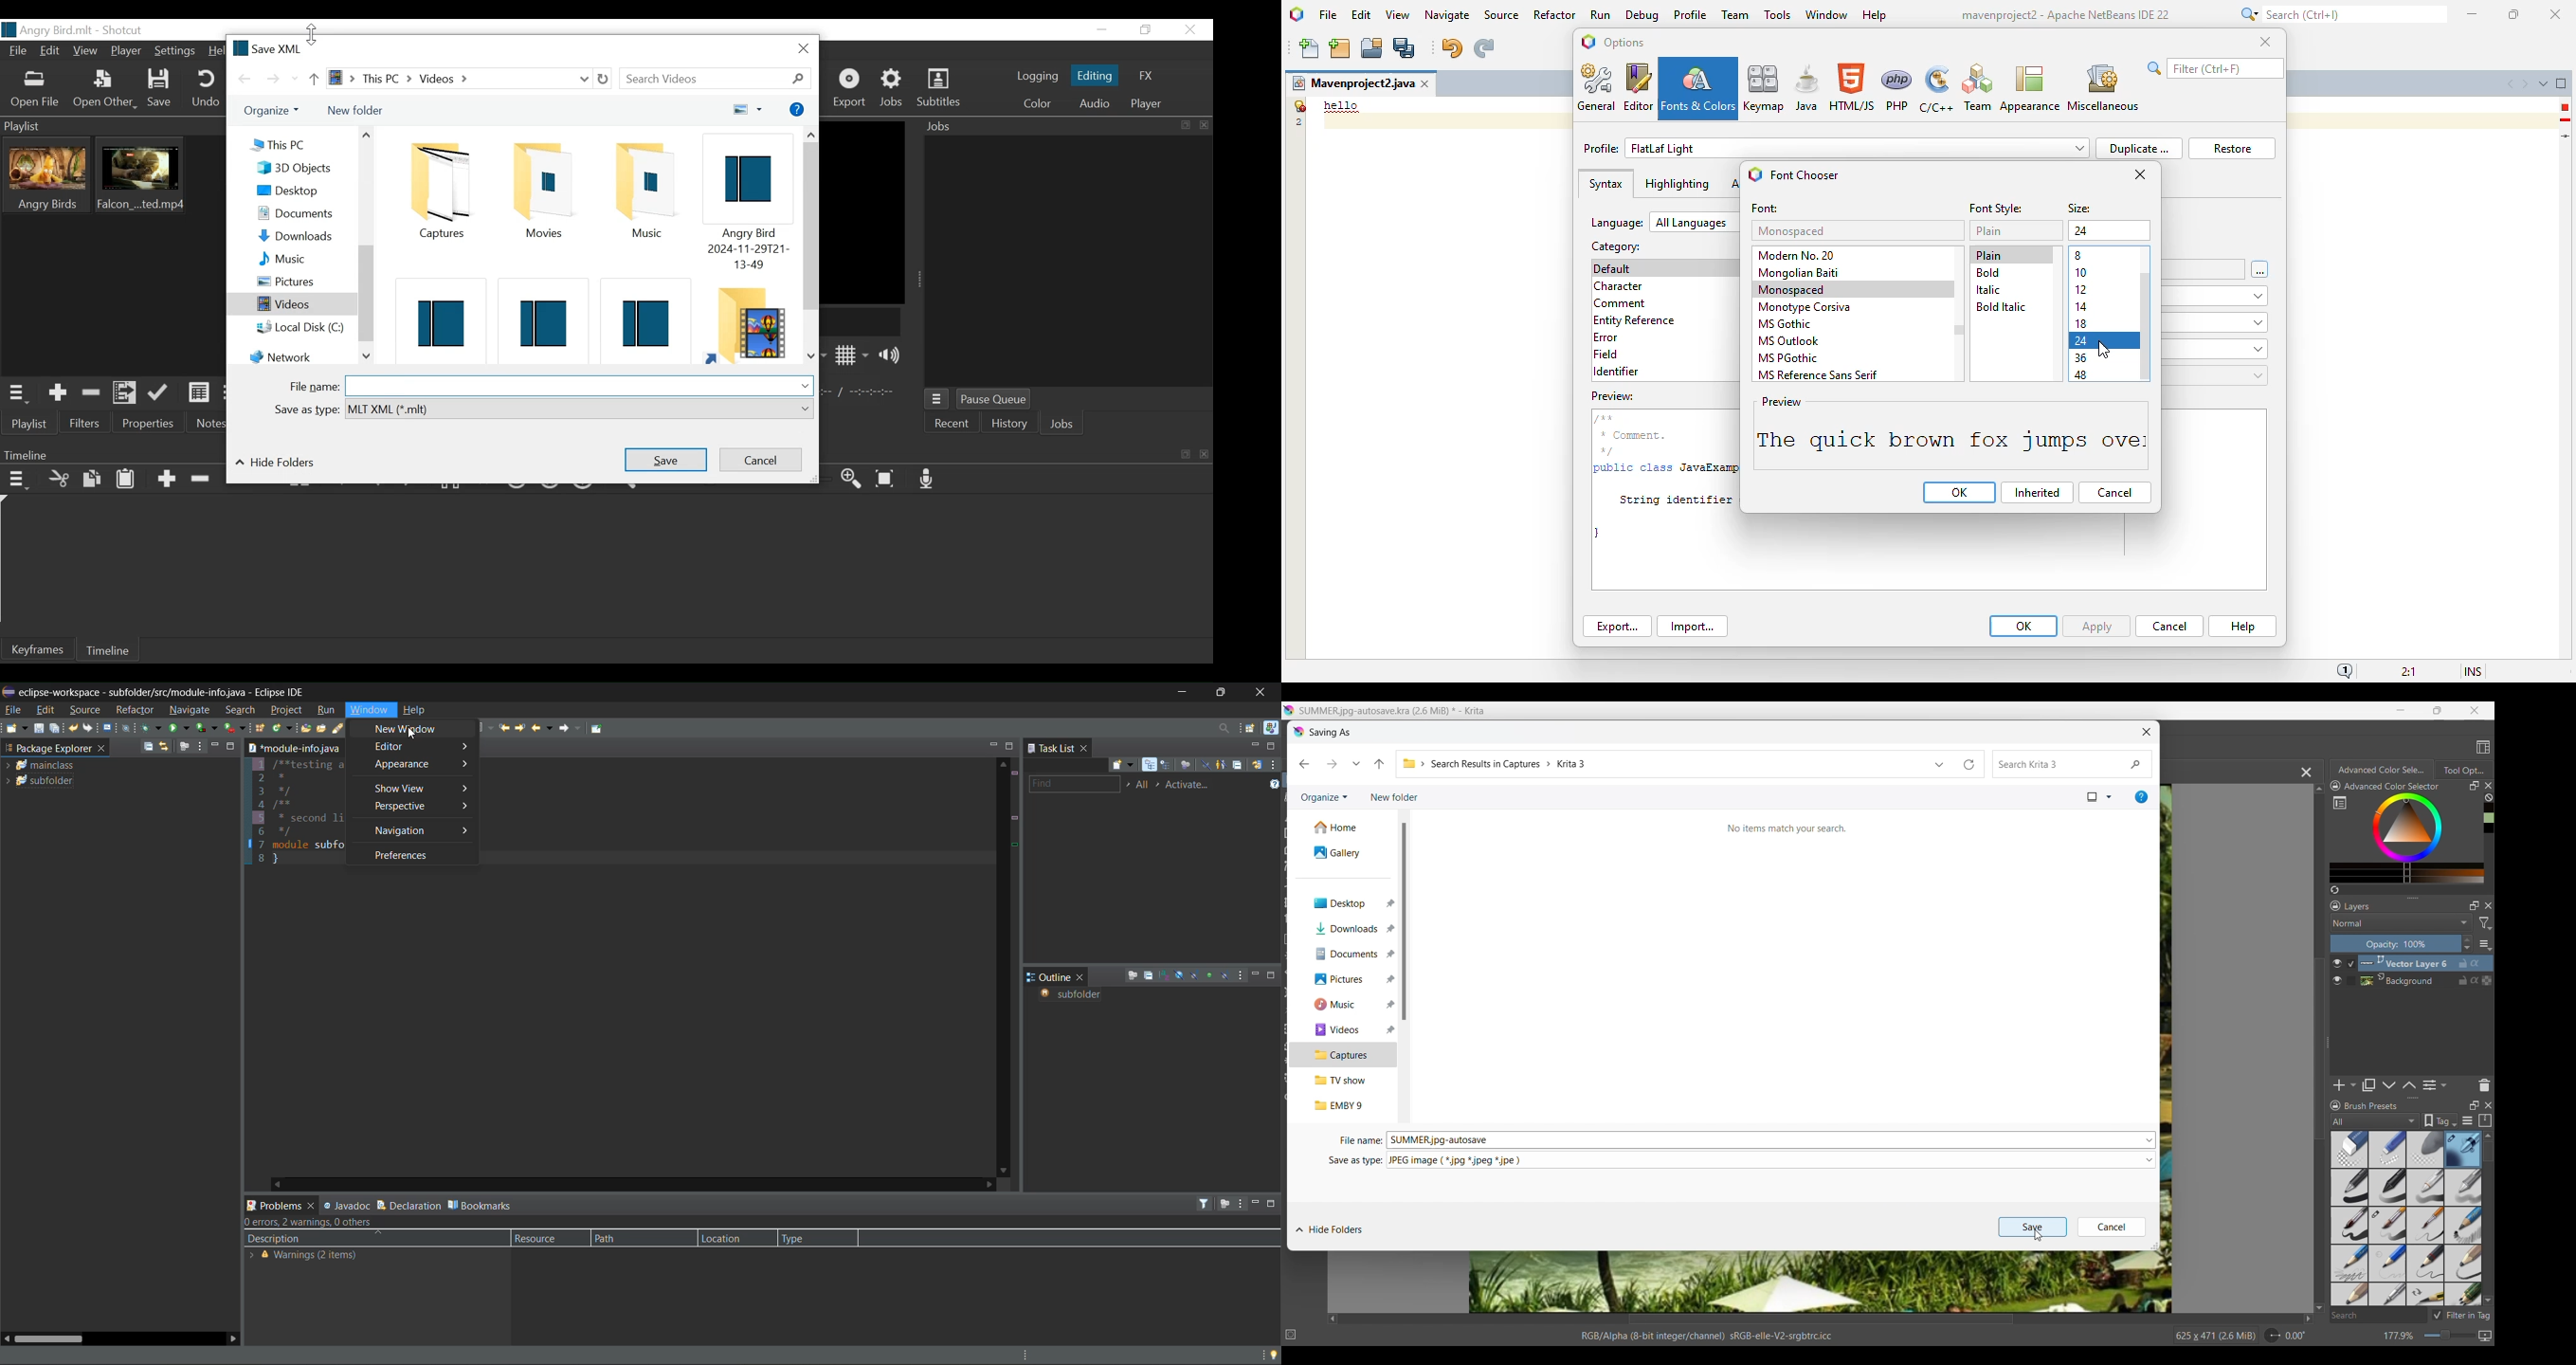  What do you see at coordinates (270, 47) in the screenshot?
I see `Save XML` at bounding box center [270, 47].